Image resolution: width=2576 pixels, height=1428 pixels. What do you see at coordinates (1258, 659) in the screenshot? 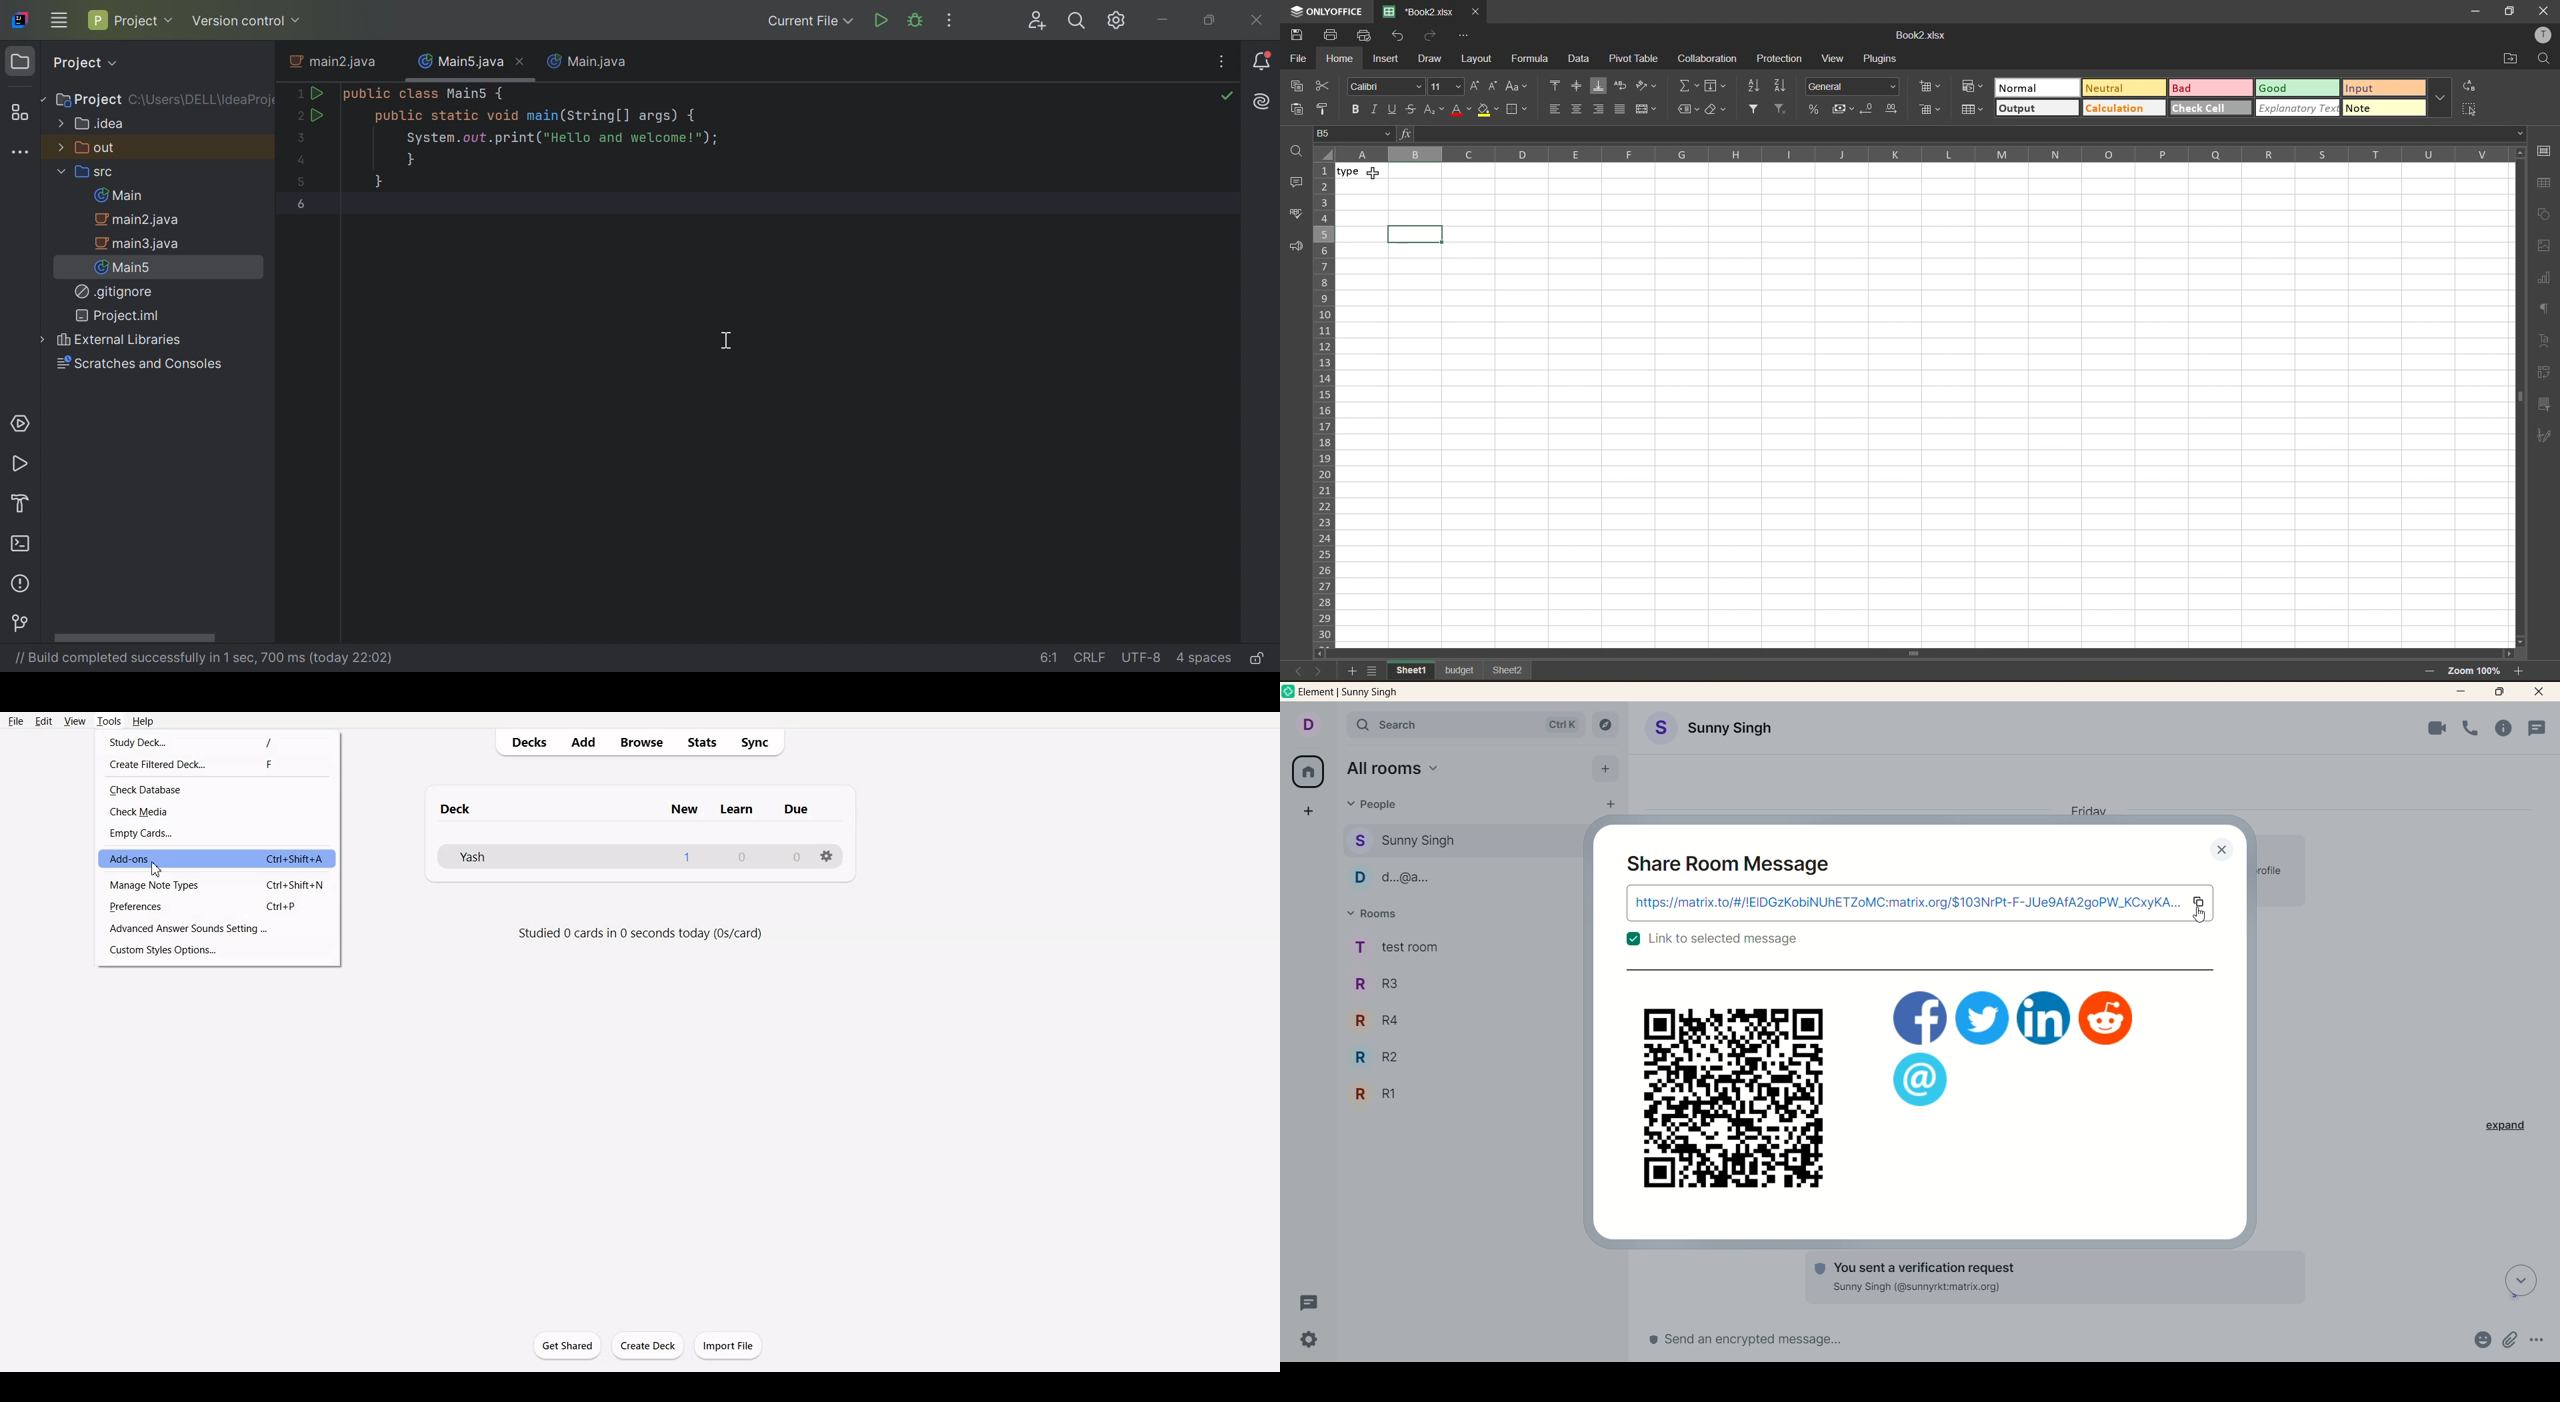
I see `Make file read-only` at bounding box center [1258, 659].